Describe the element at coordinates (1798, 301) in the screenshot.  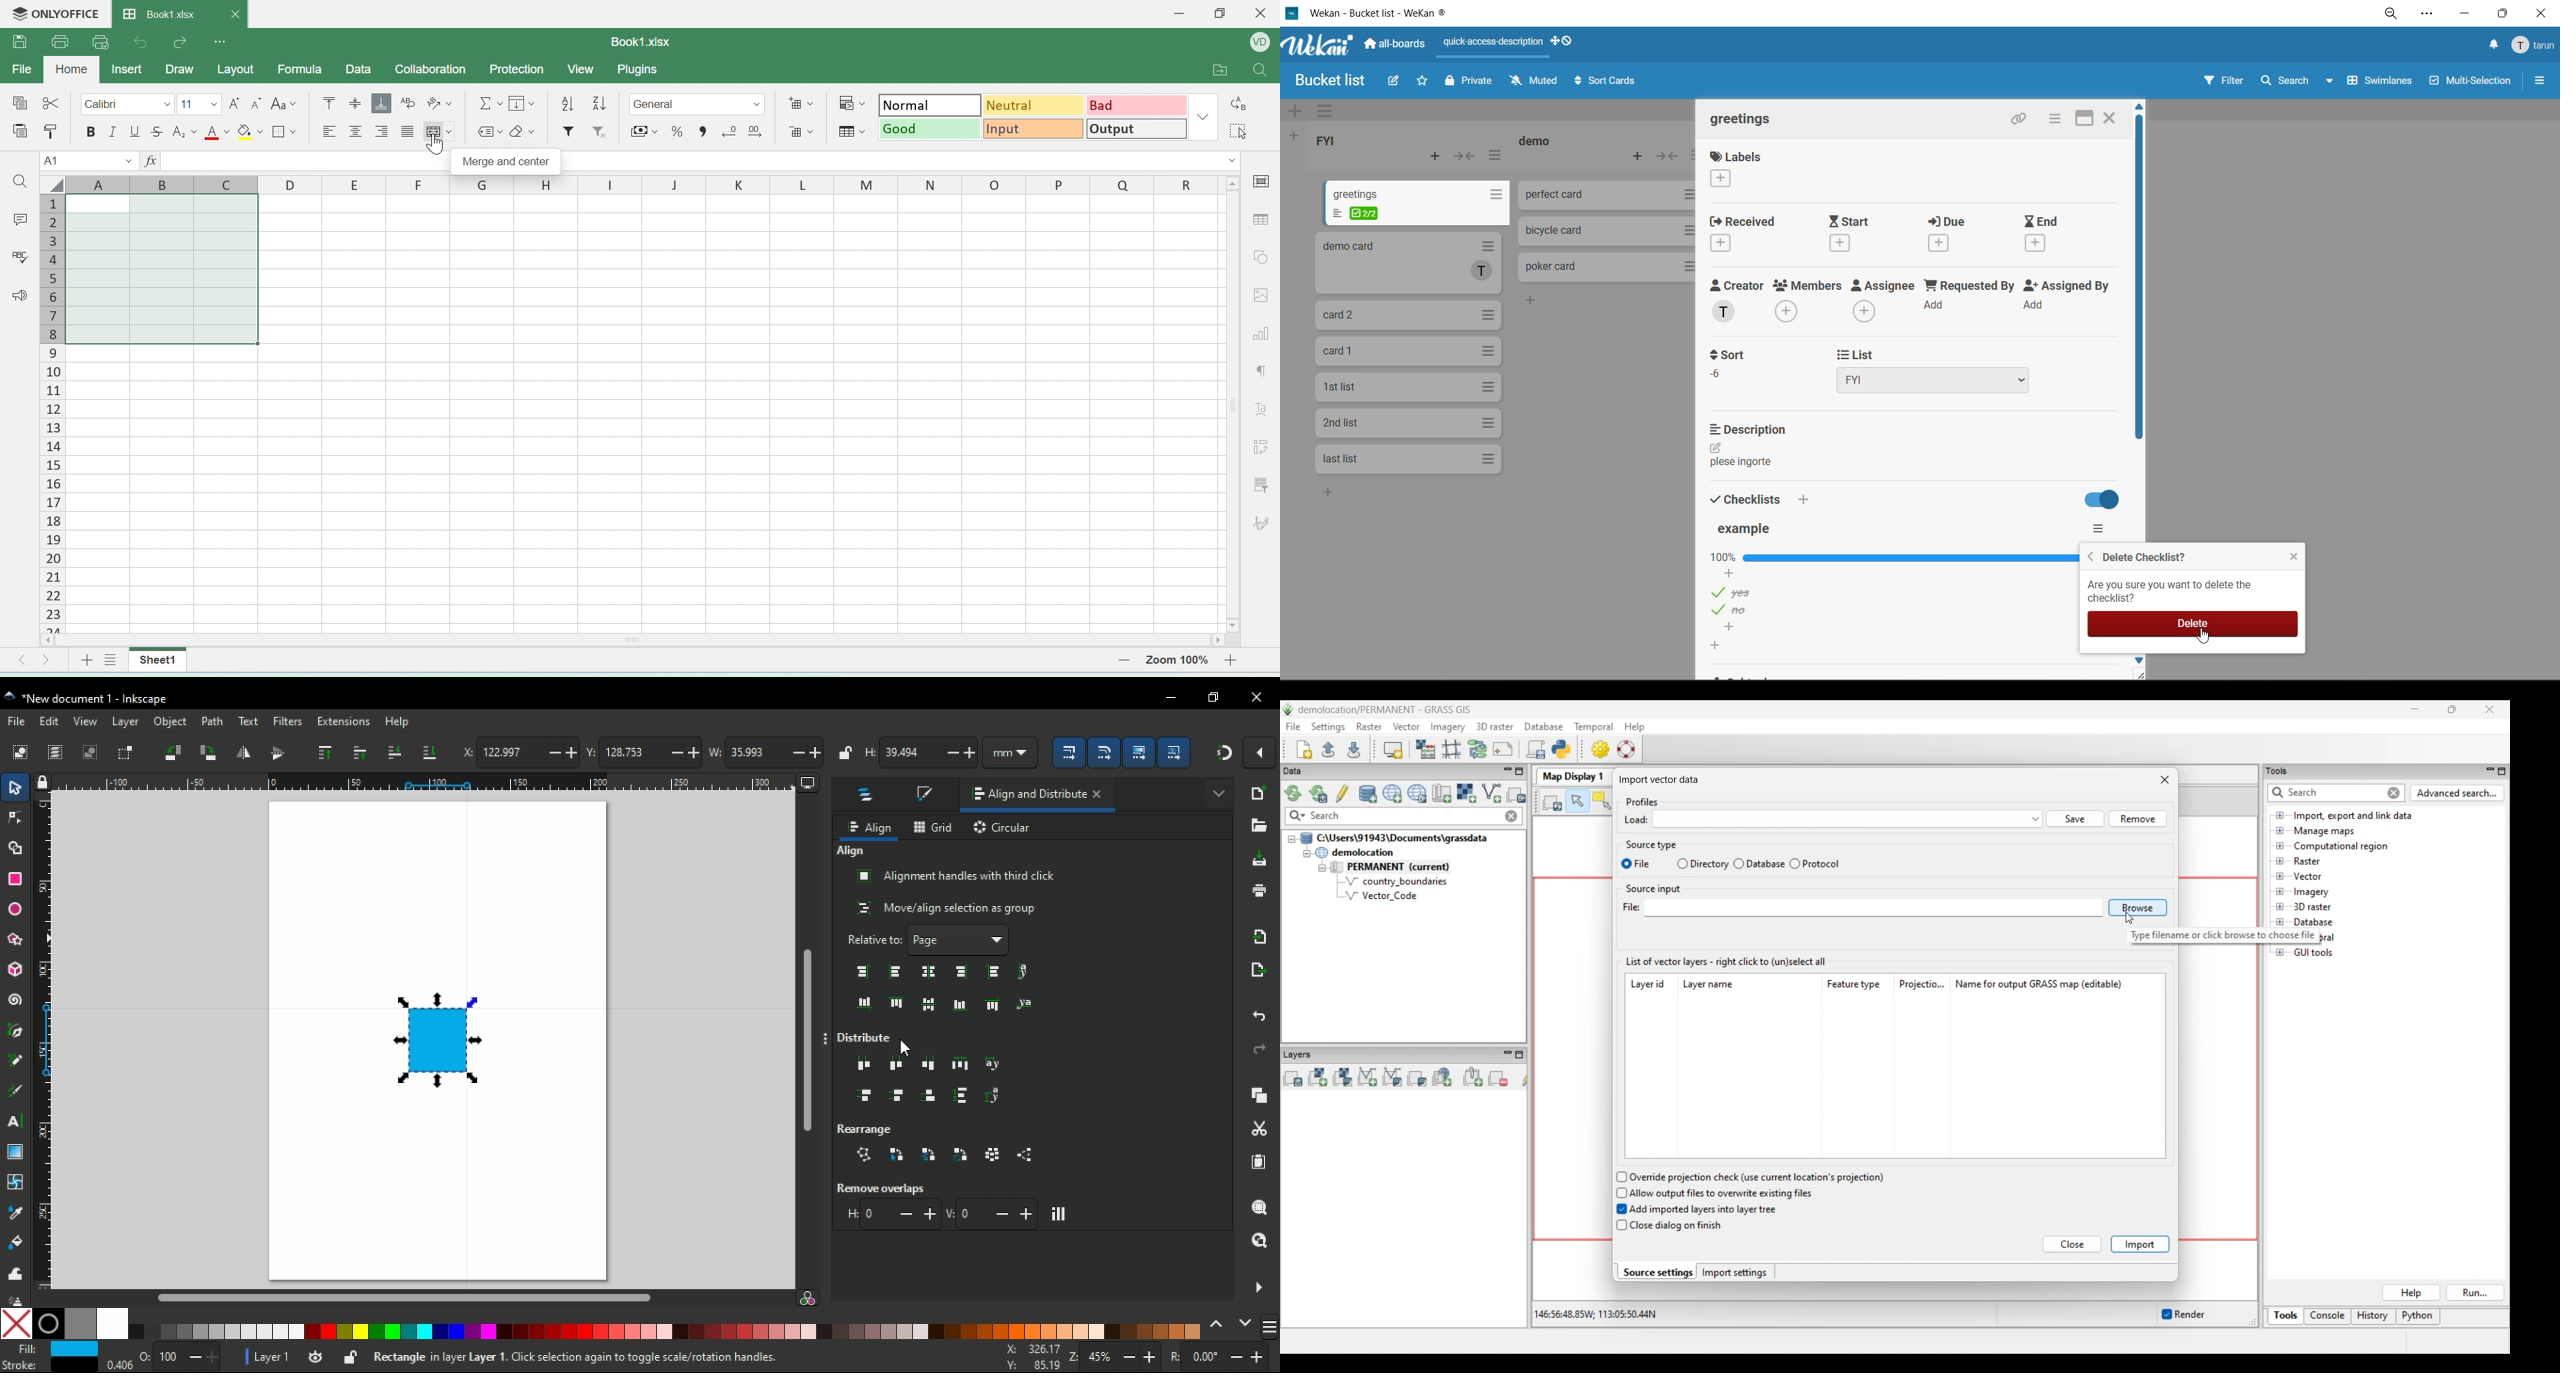
I see `members` at that location.